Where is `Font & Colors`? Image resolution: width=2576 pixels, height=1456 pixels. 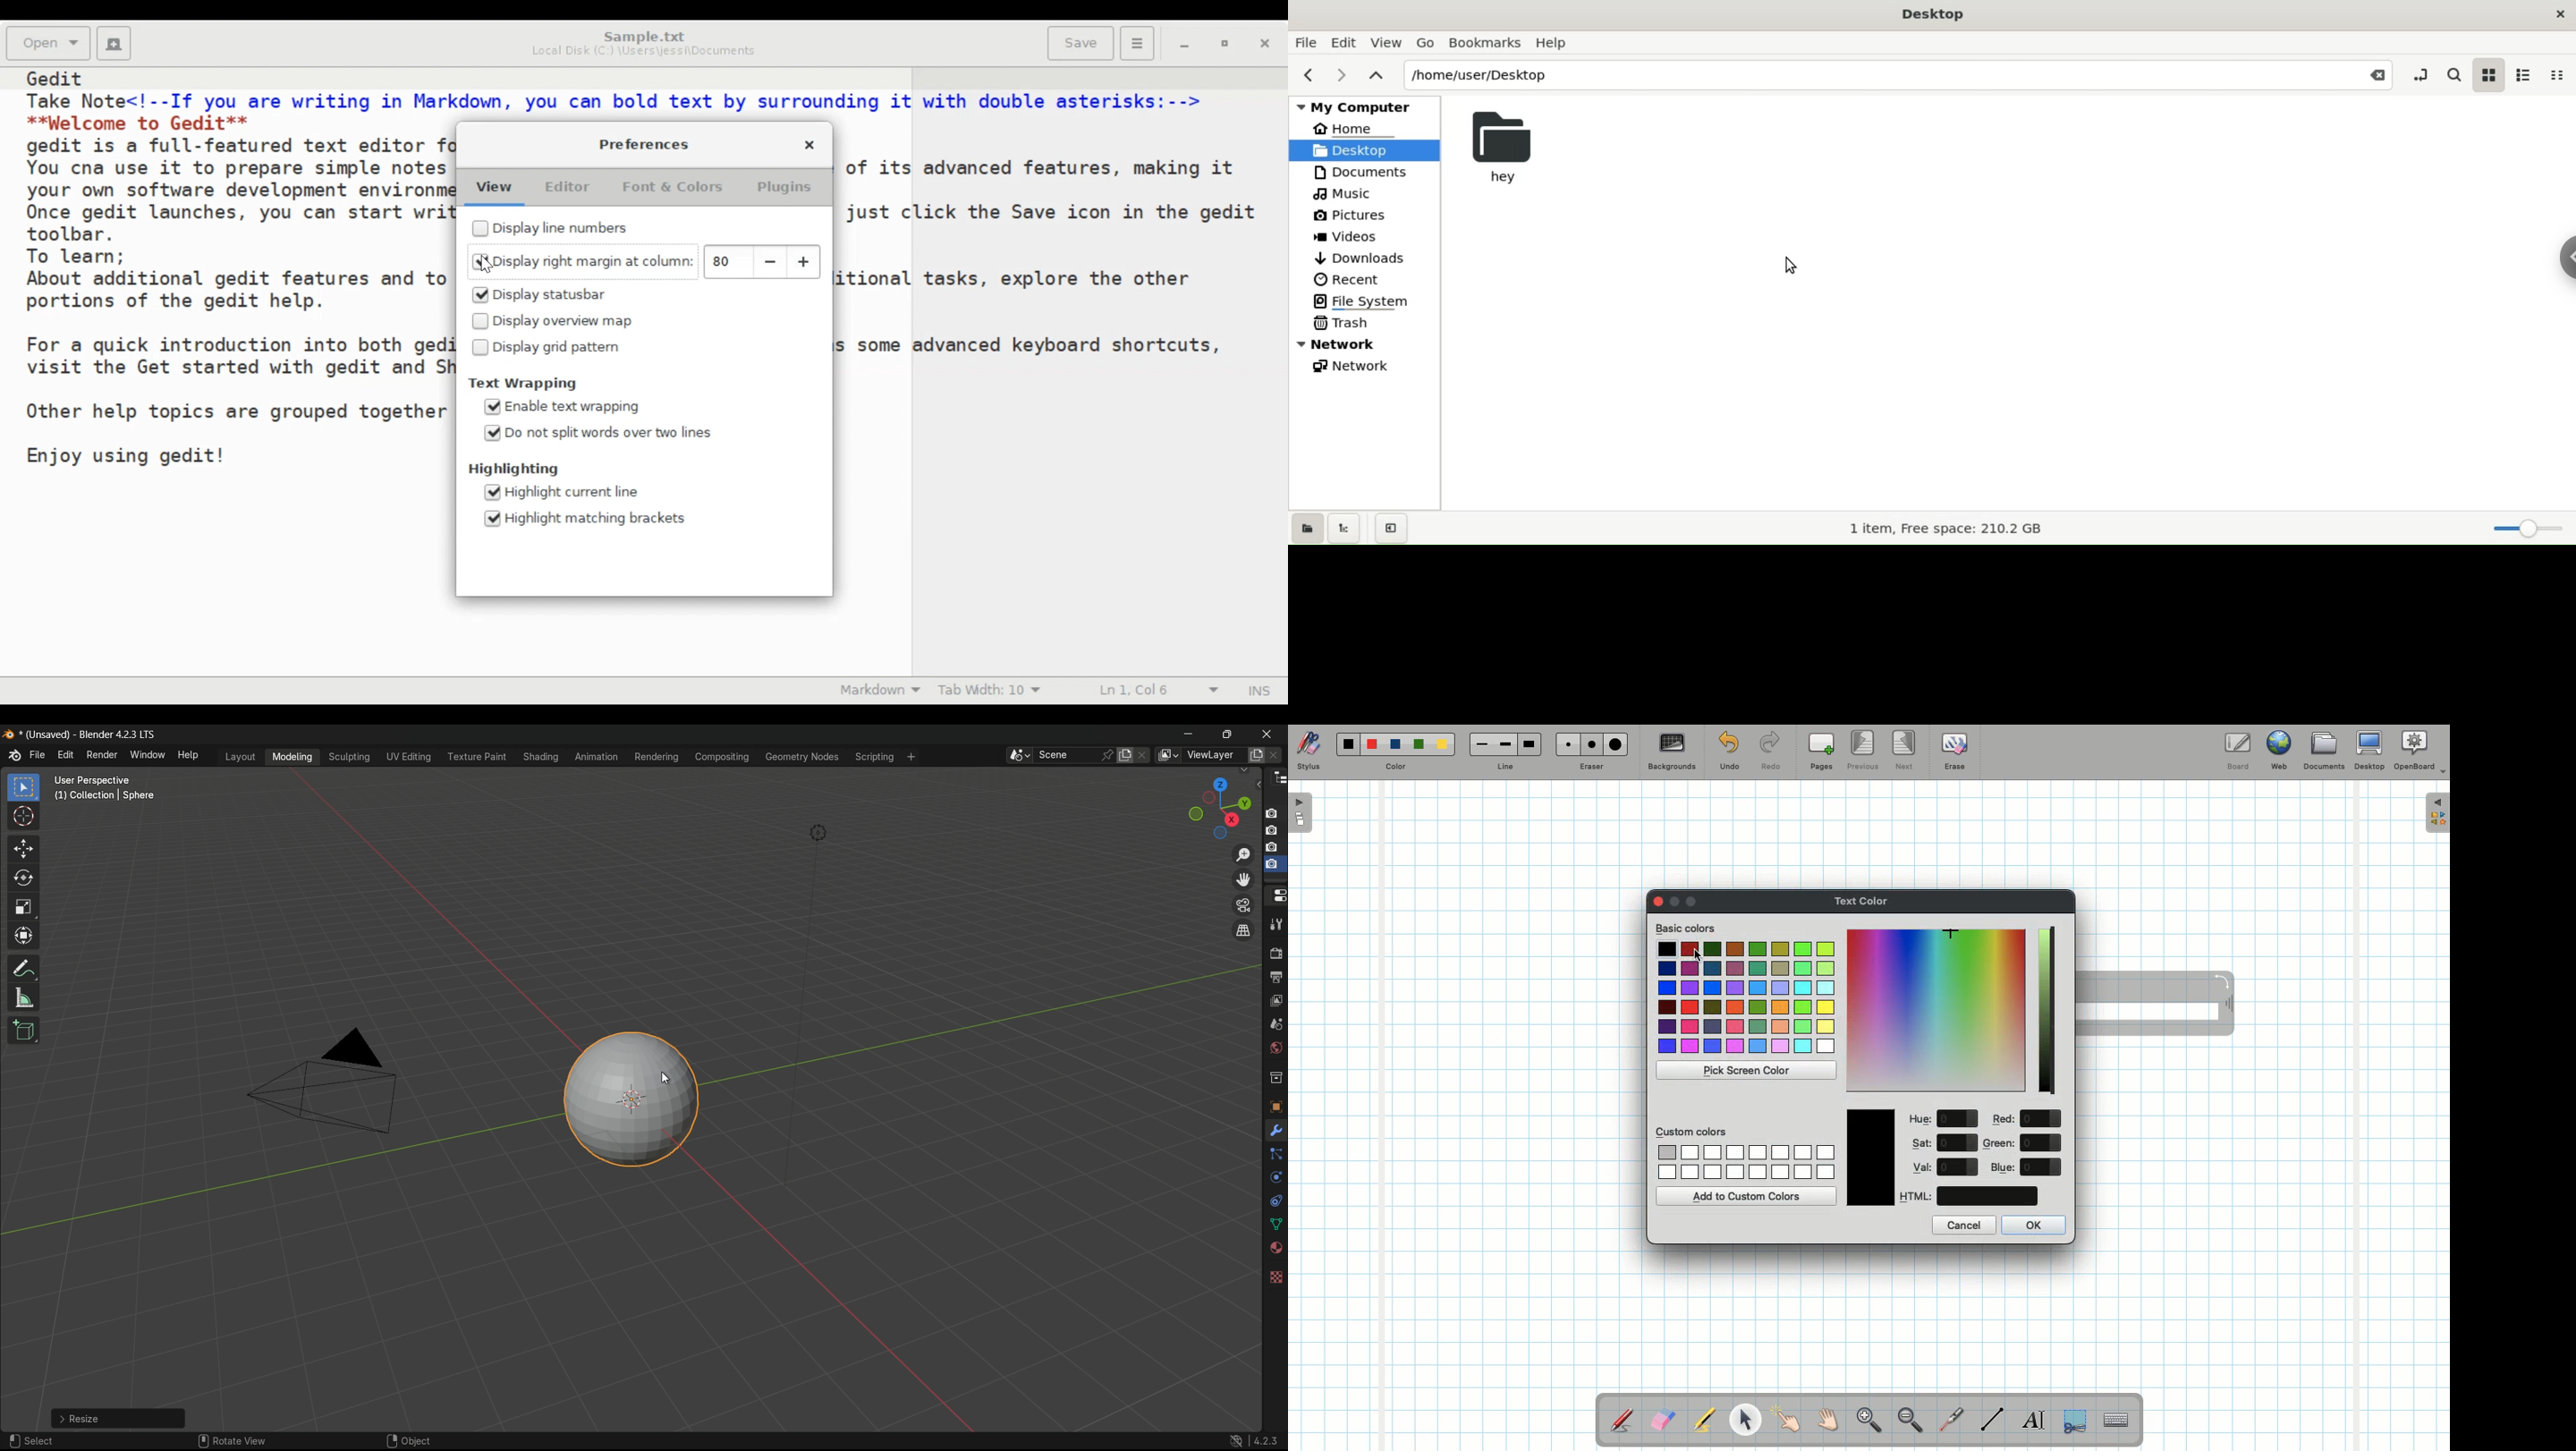
Font & Colors is located at coordinates (678, 187).